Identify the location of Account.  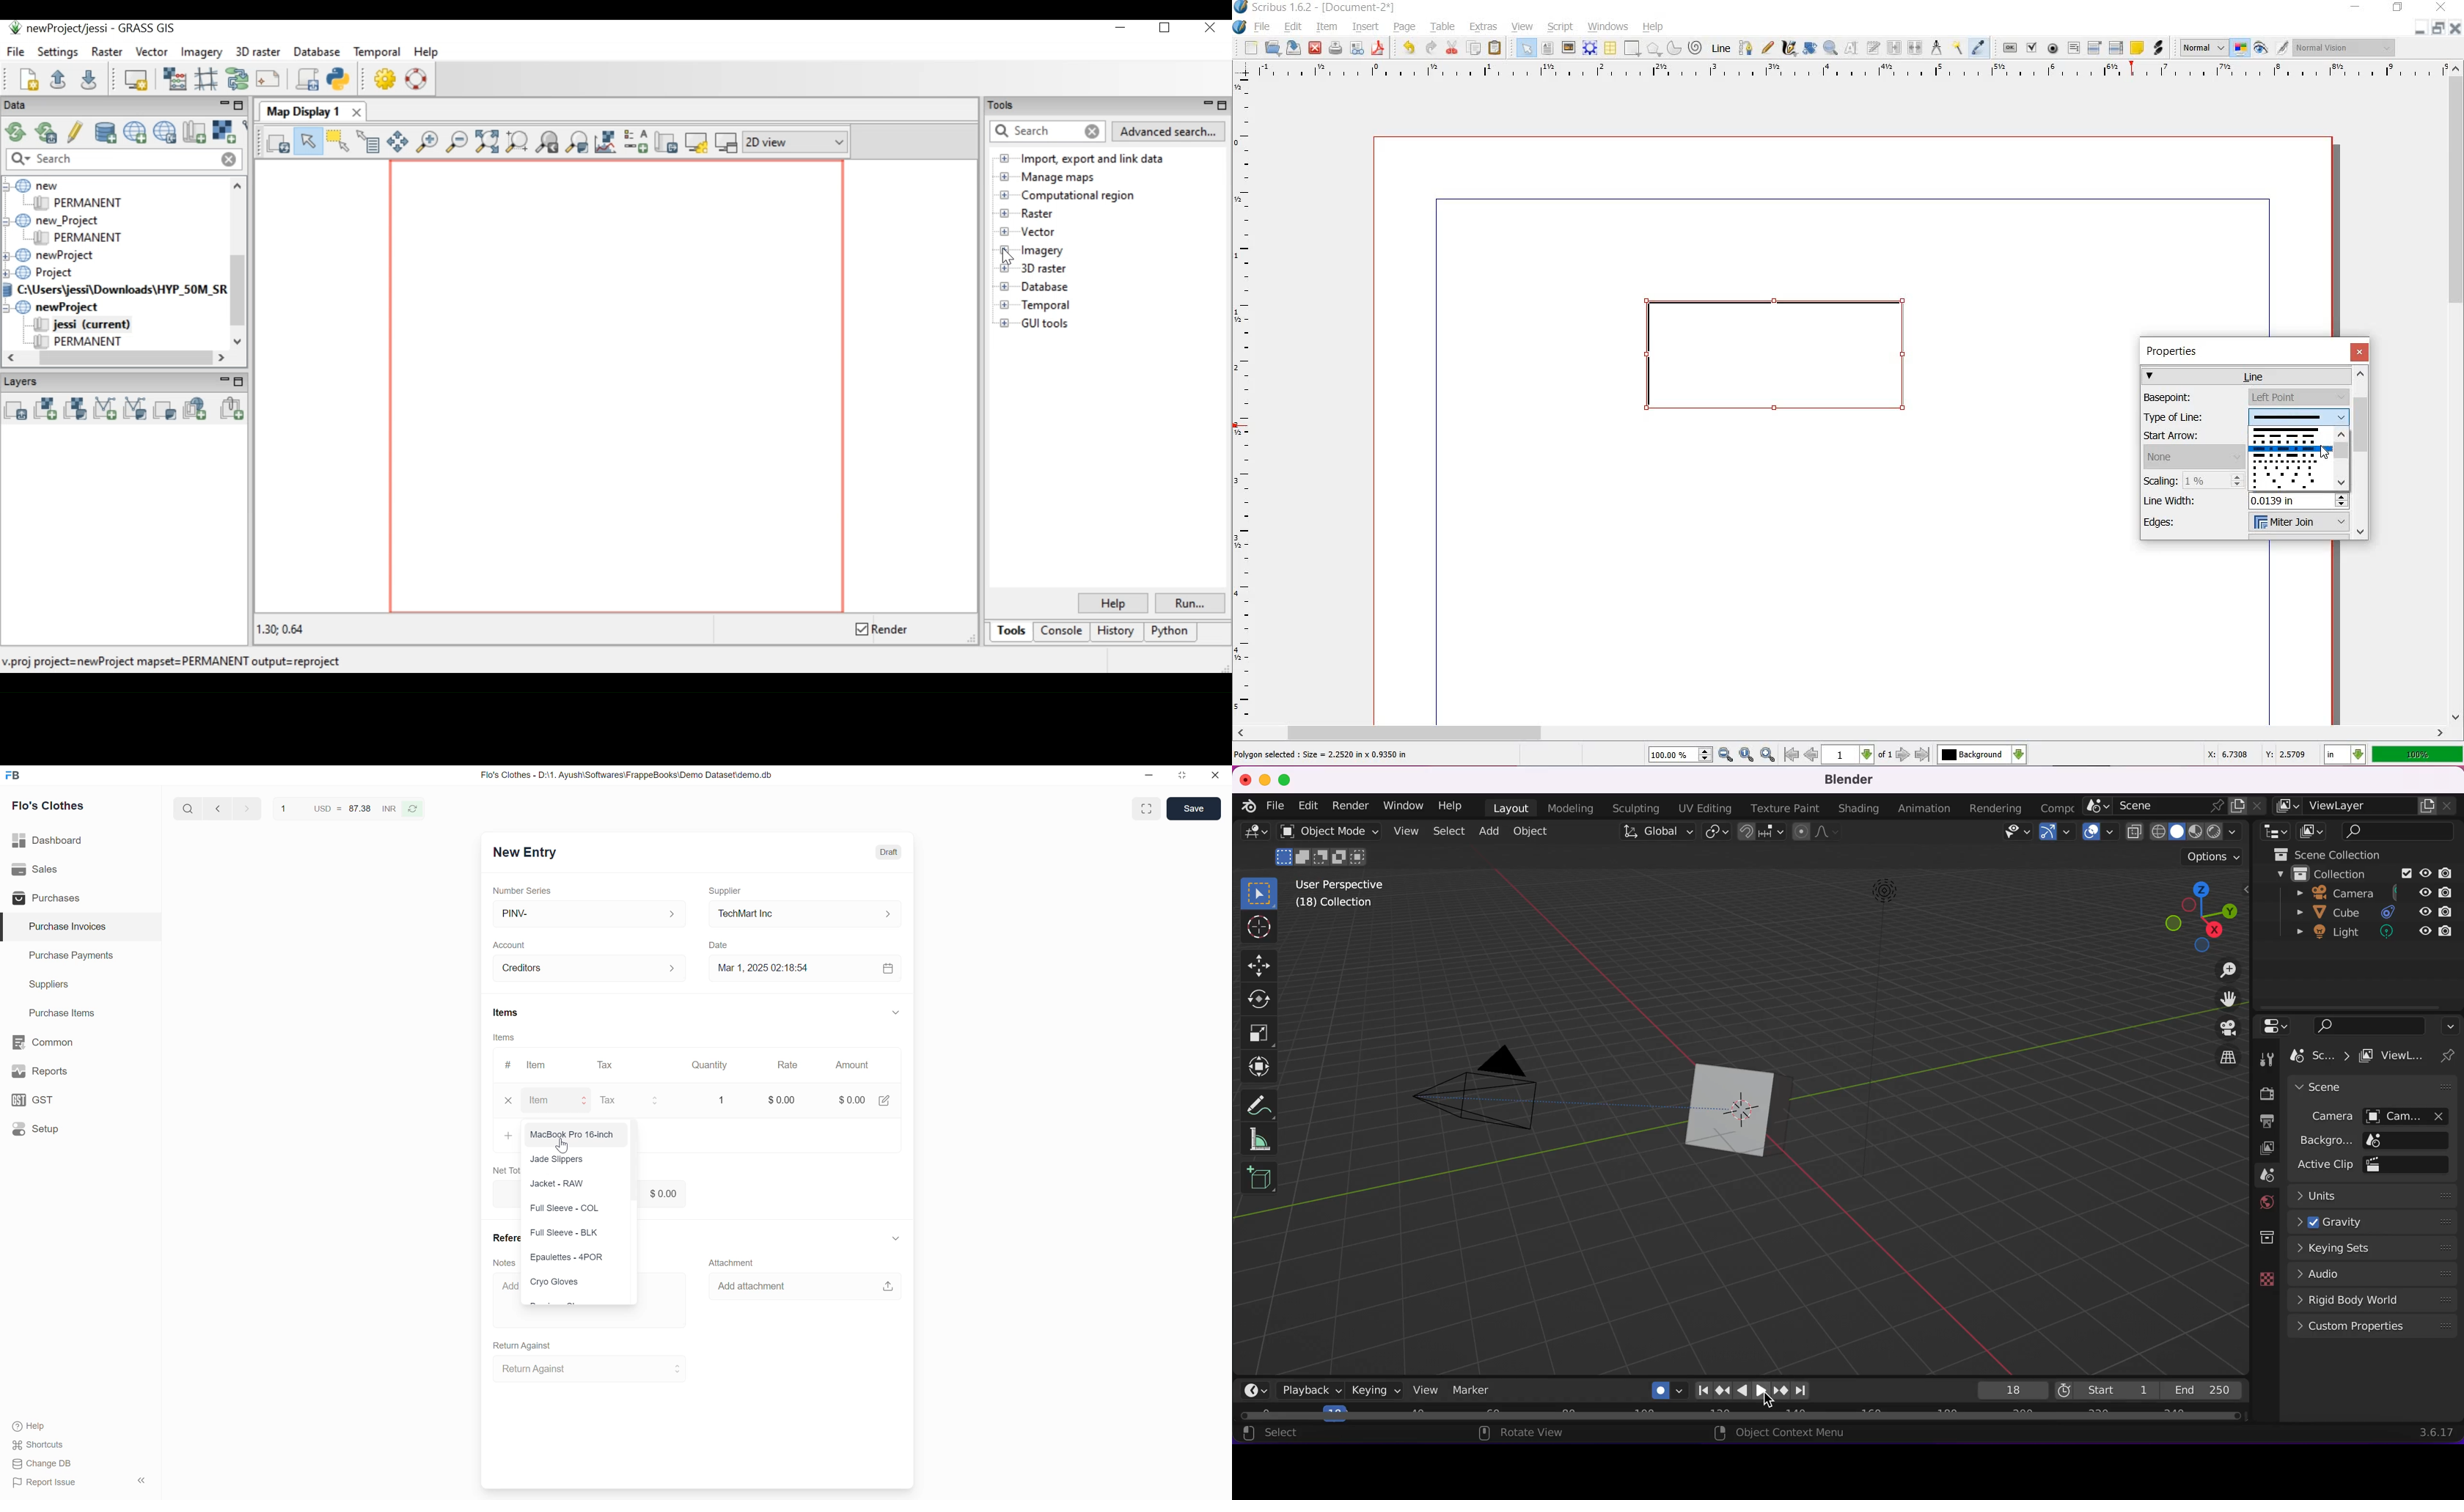
(509, 946).